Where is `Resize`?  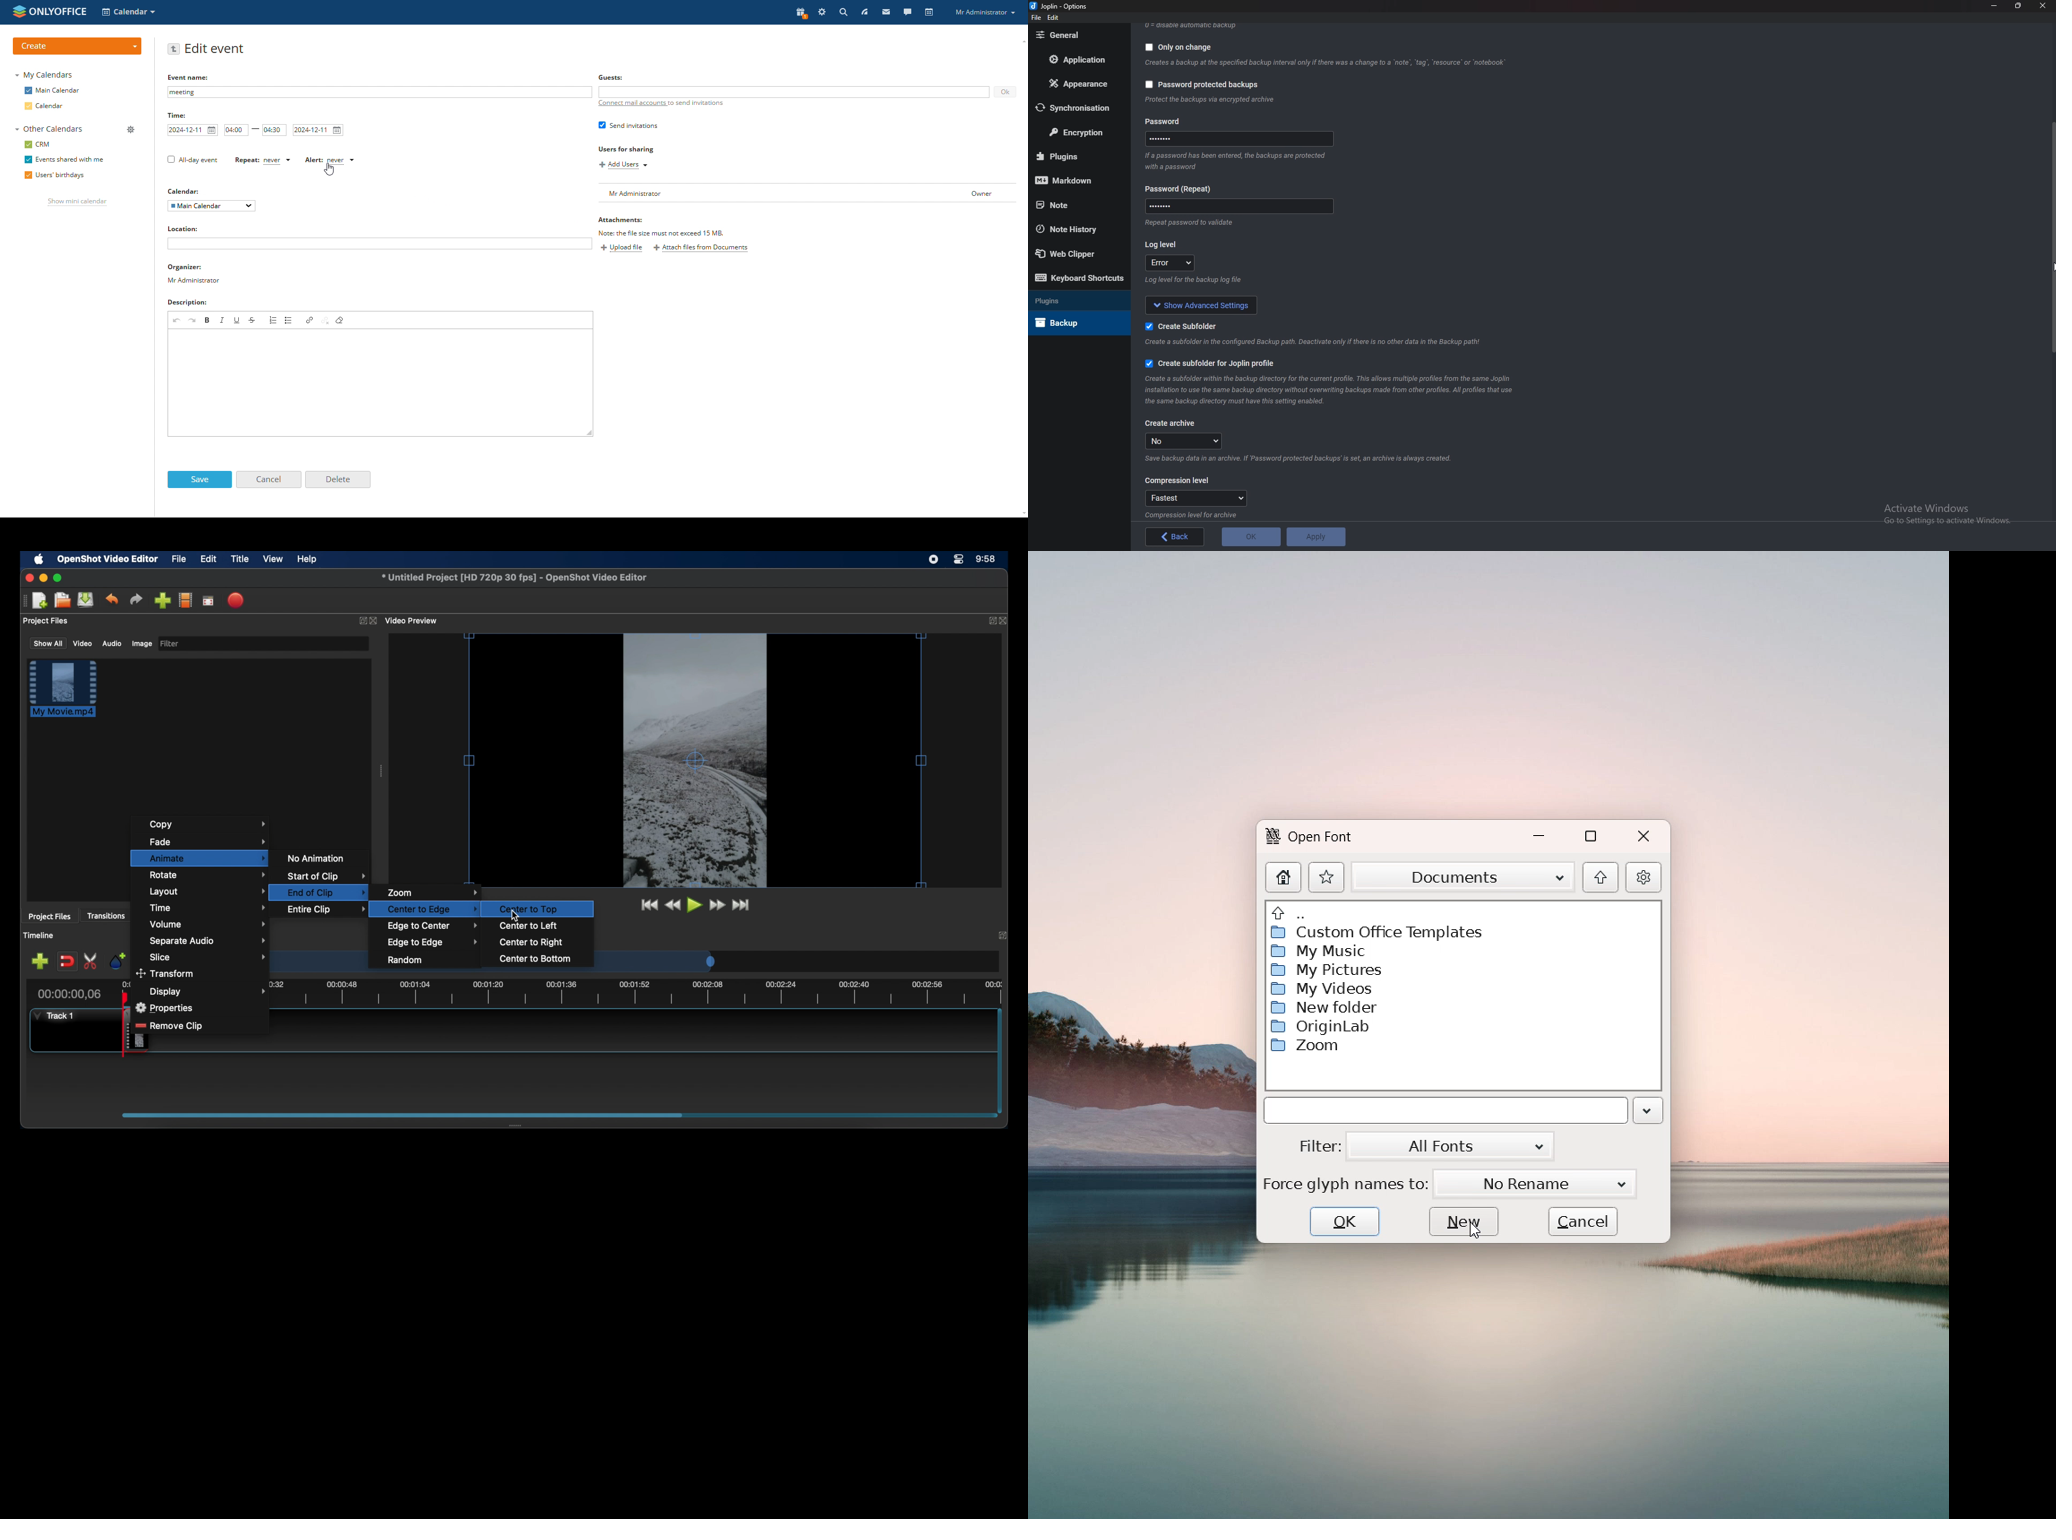 Resize is located at coordinates (2020, 5).